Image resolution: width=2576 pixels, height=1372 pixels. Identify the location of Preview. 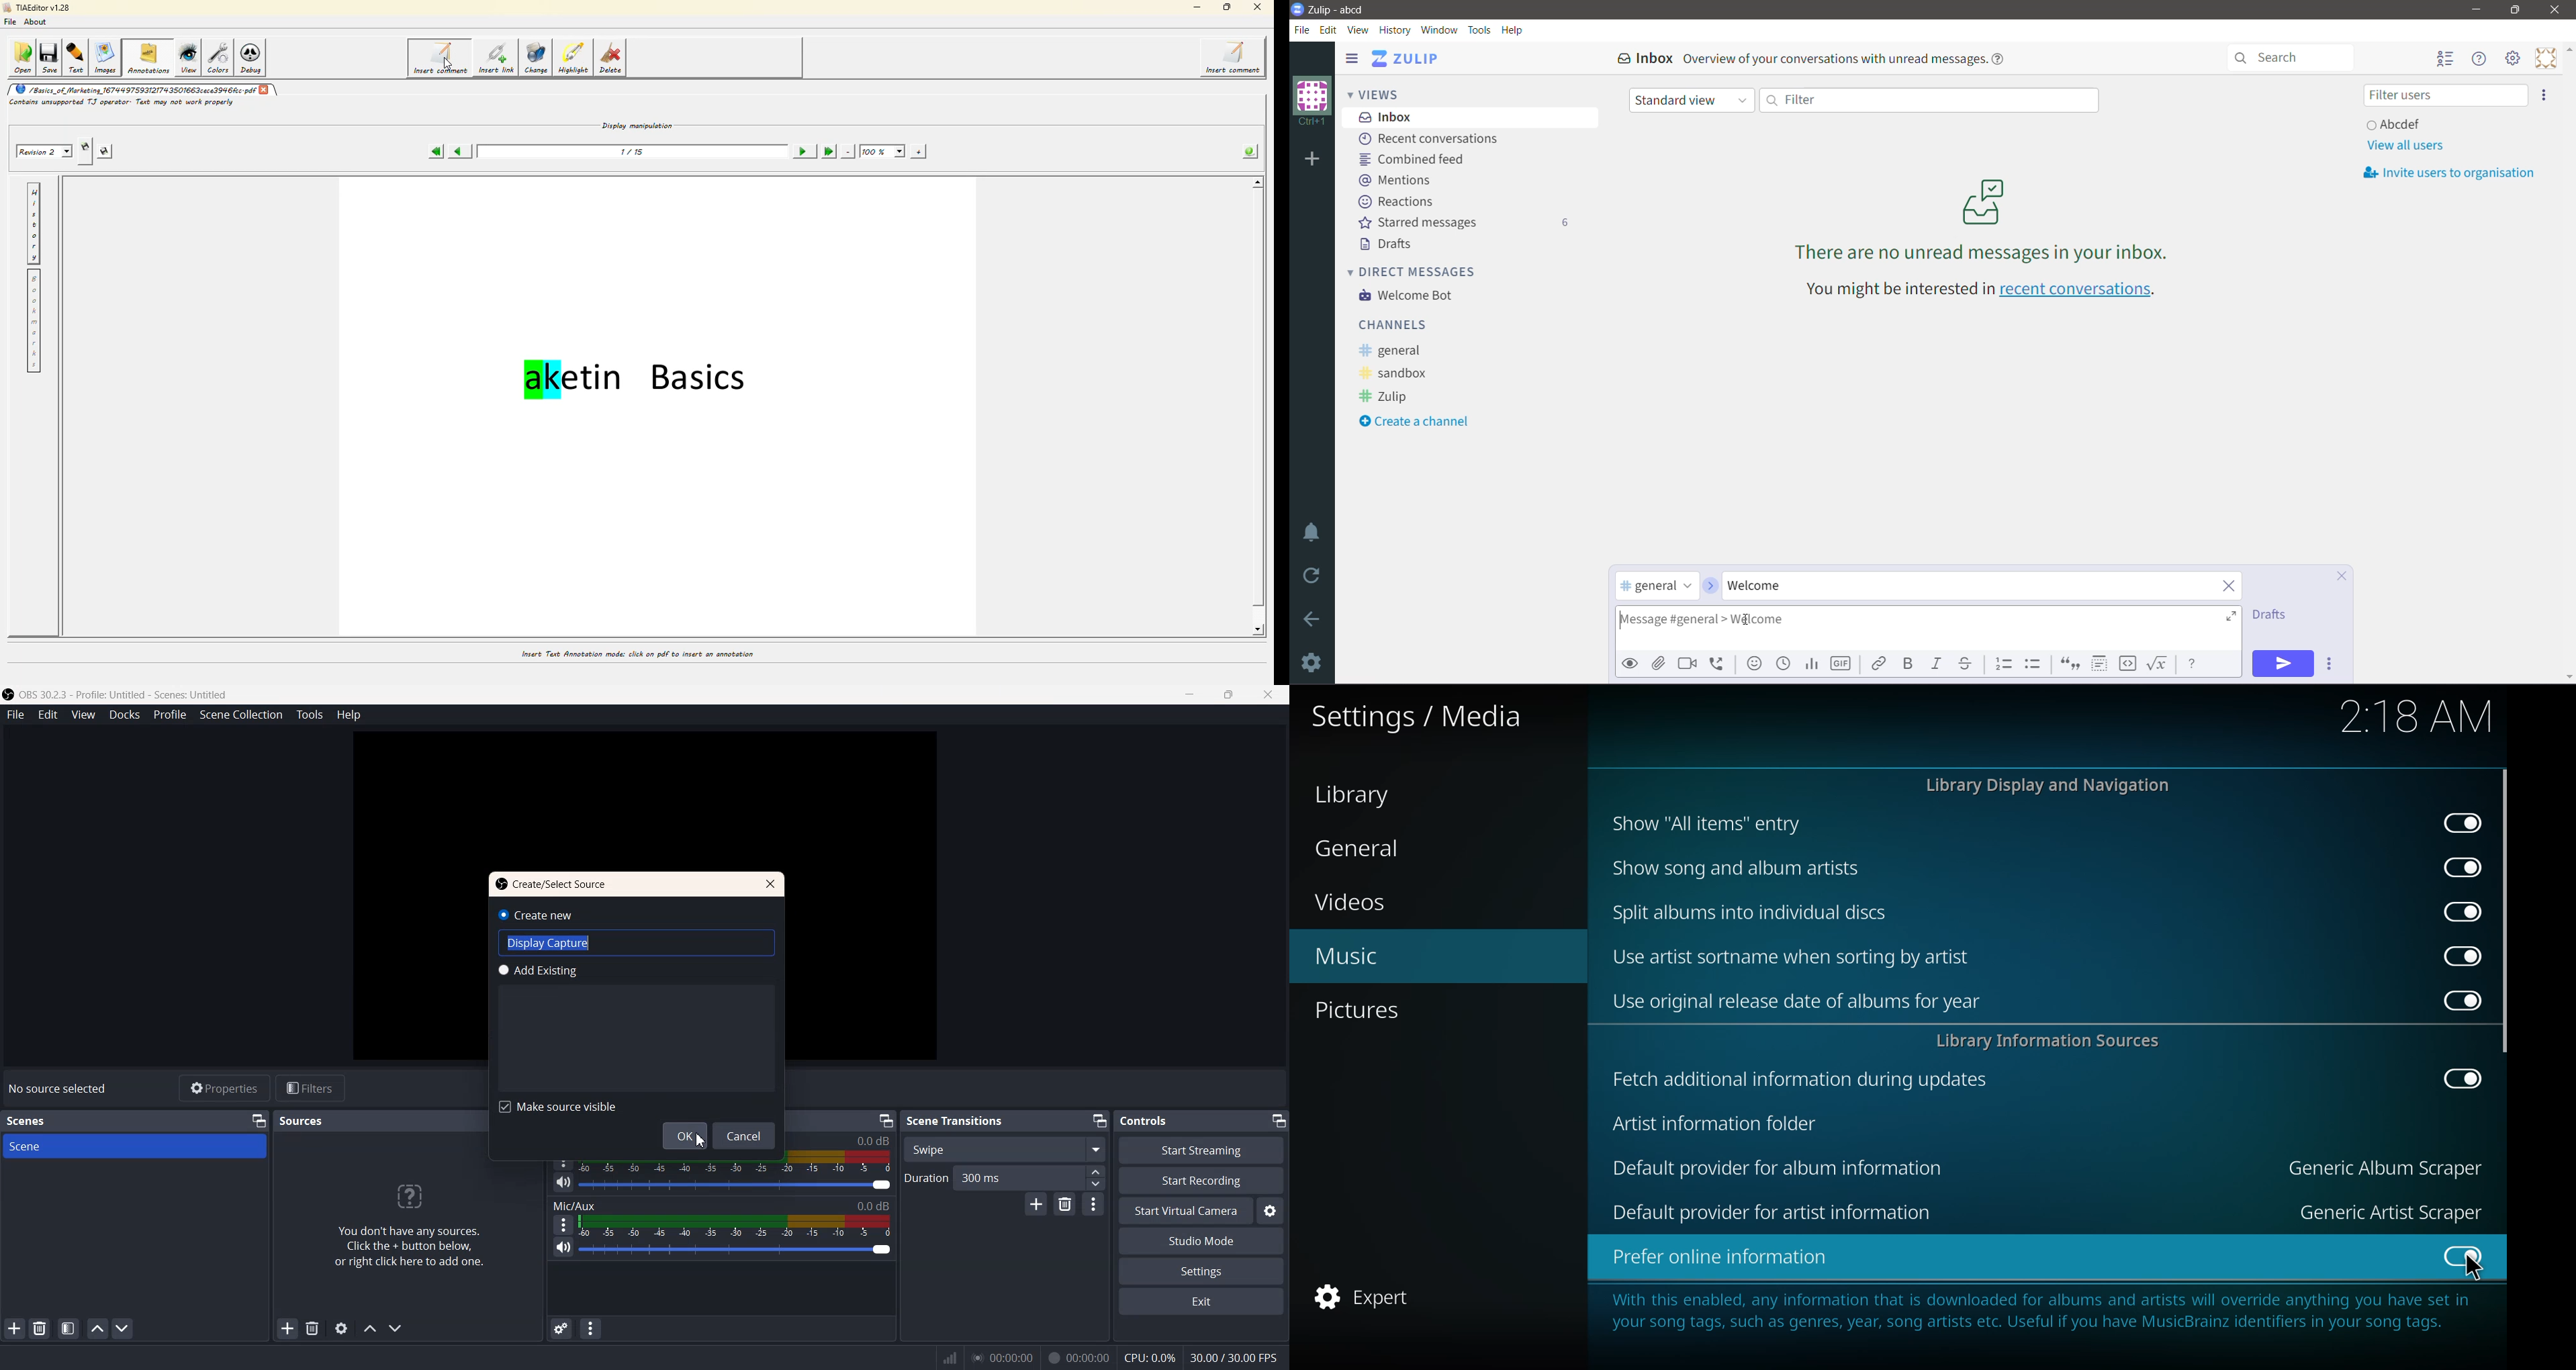
(1630, 663).